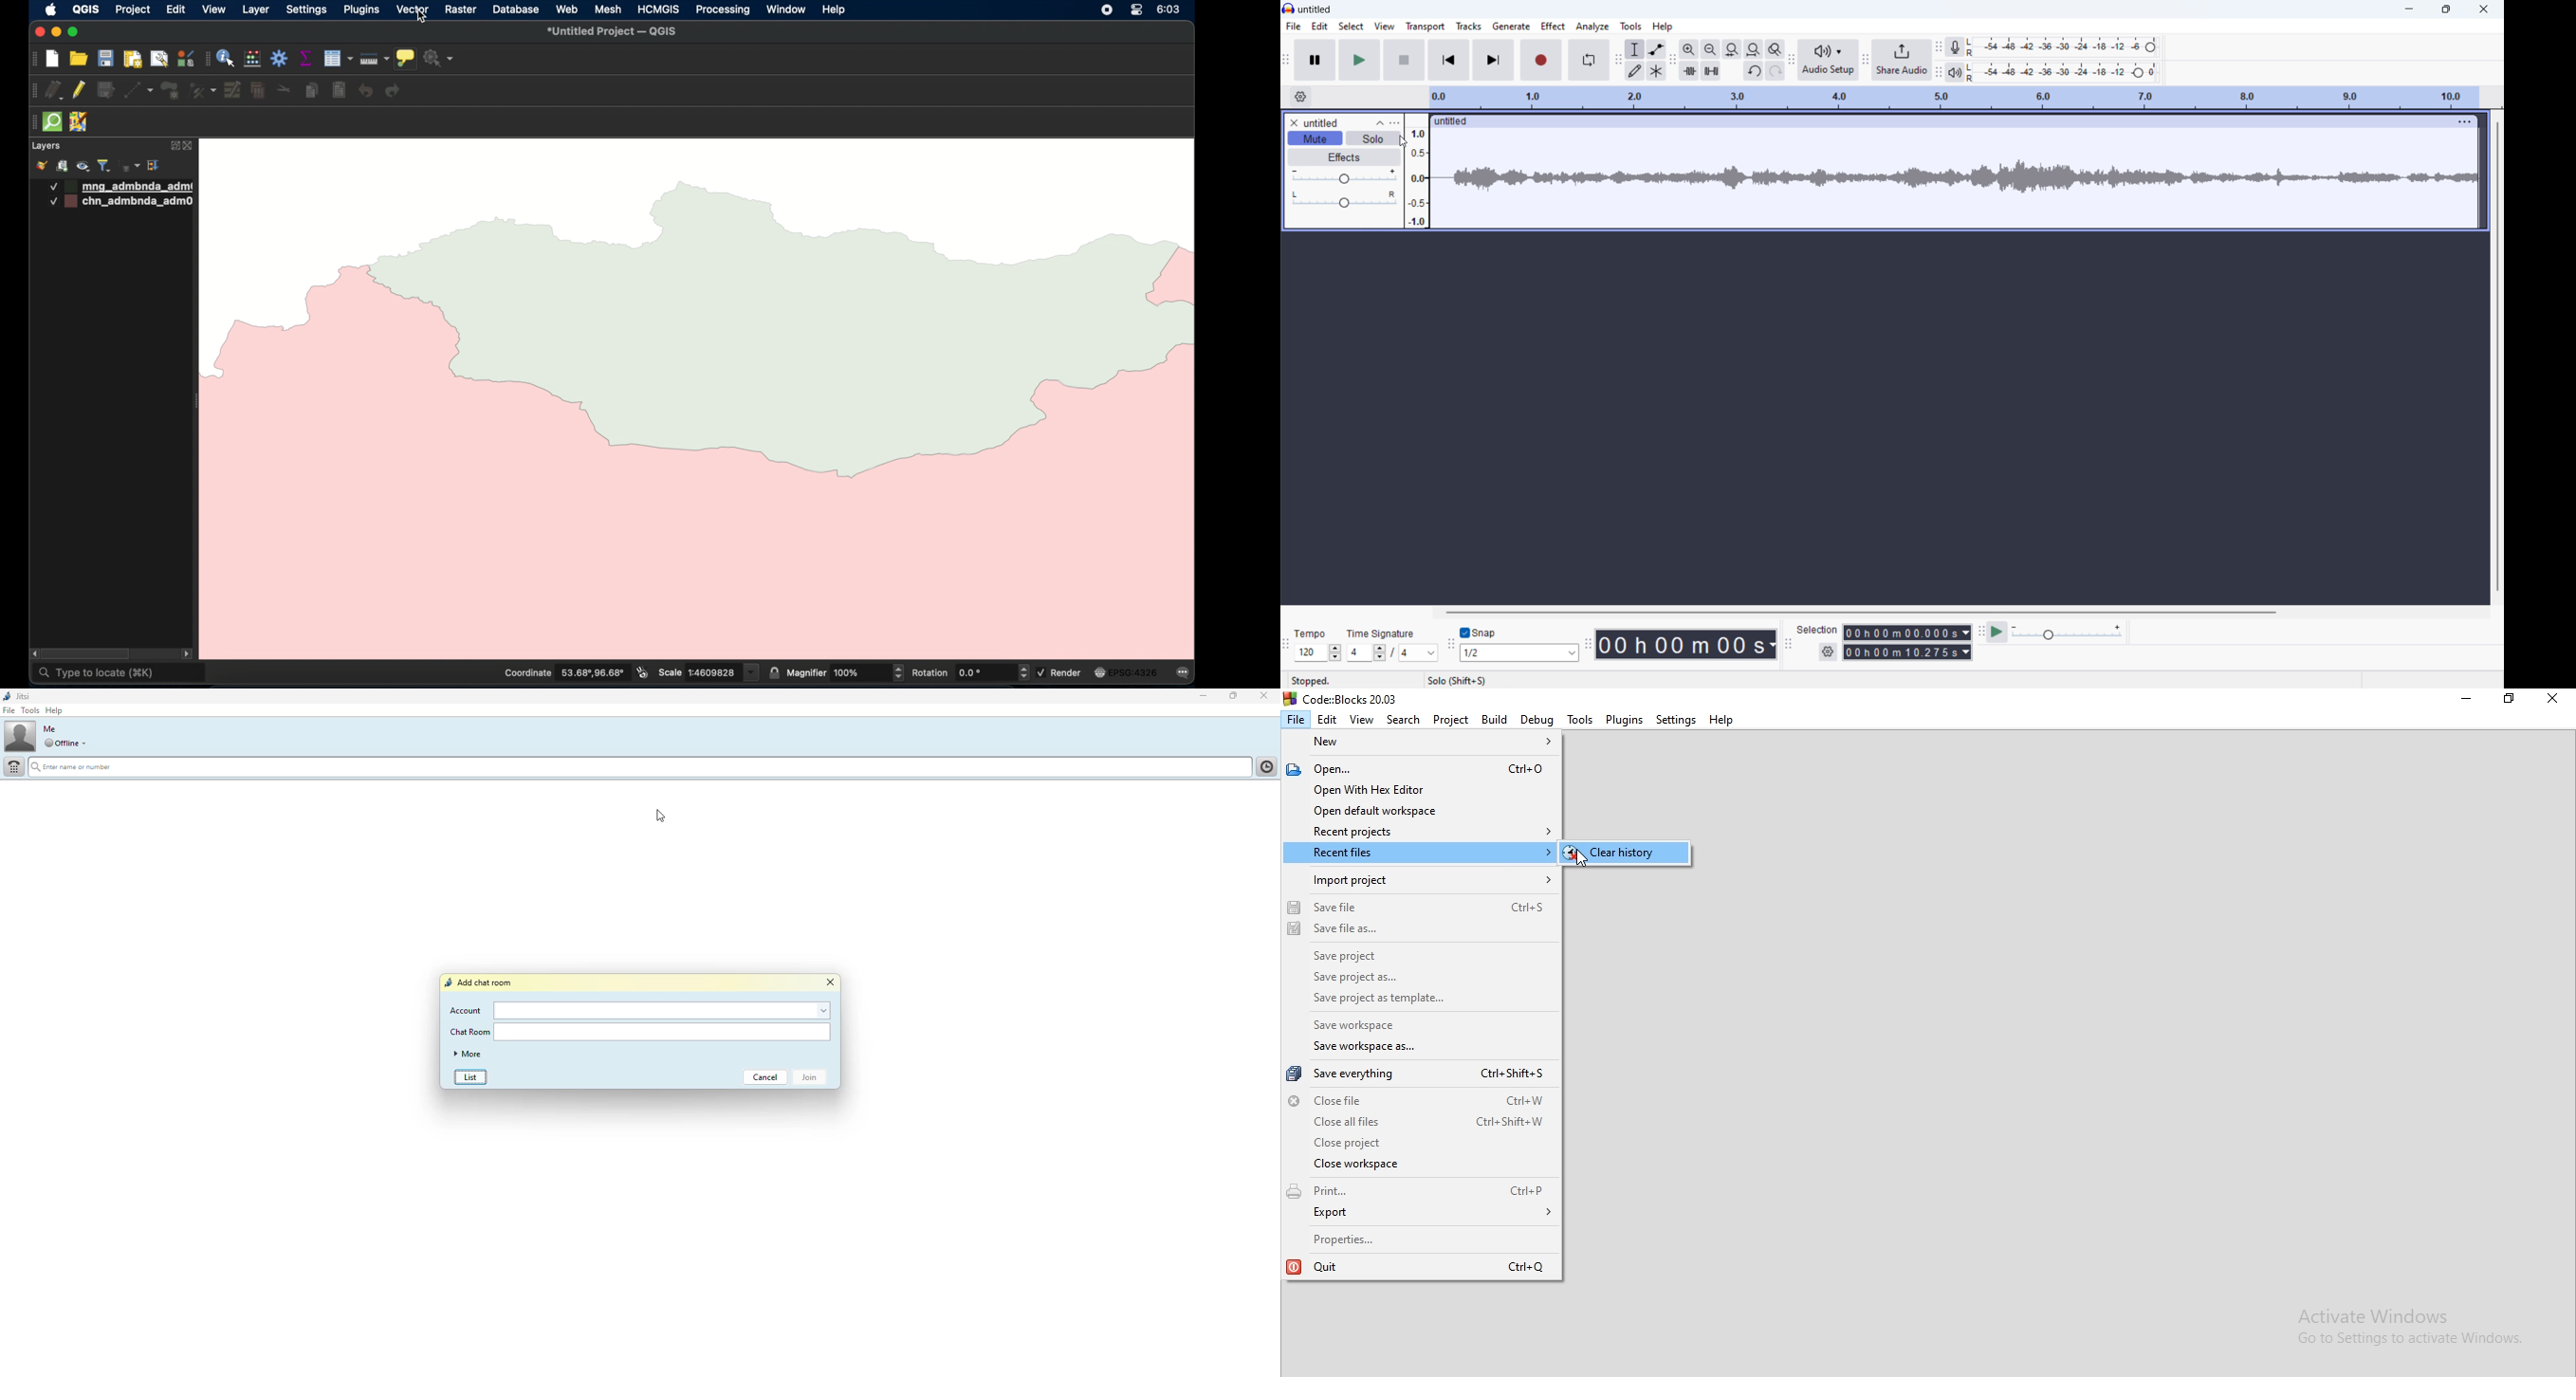 The height and width of the screenshot is (1400, 2576). What do you see at coordinates (1395, 122) in the screenshot?
I see `track control panel menu` at bounding box center [1395, 122].